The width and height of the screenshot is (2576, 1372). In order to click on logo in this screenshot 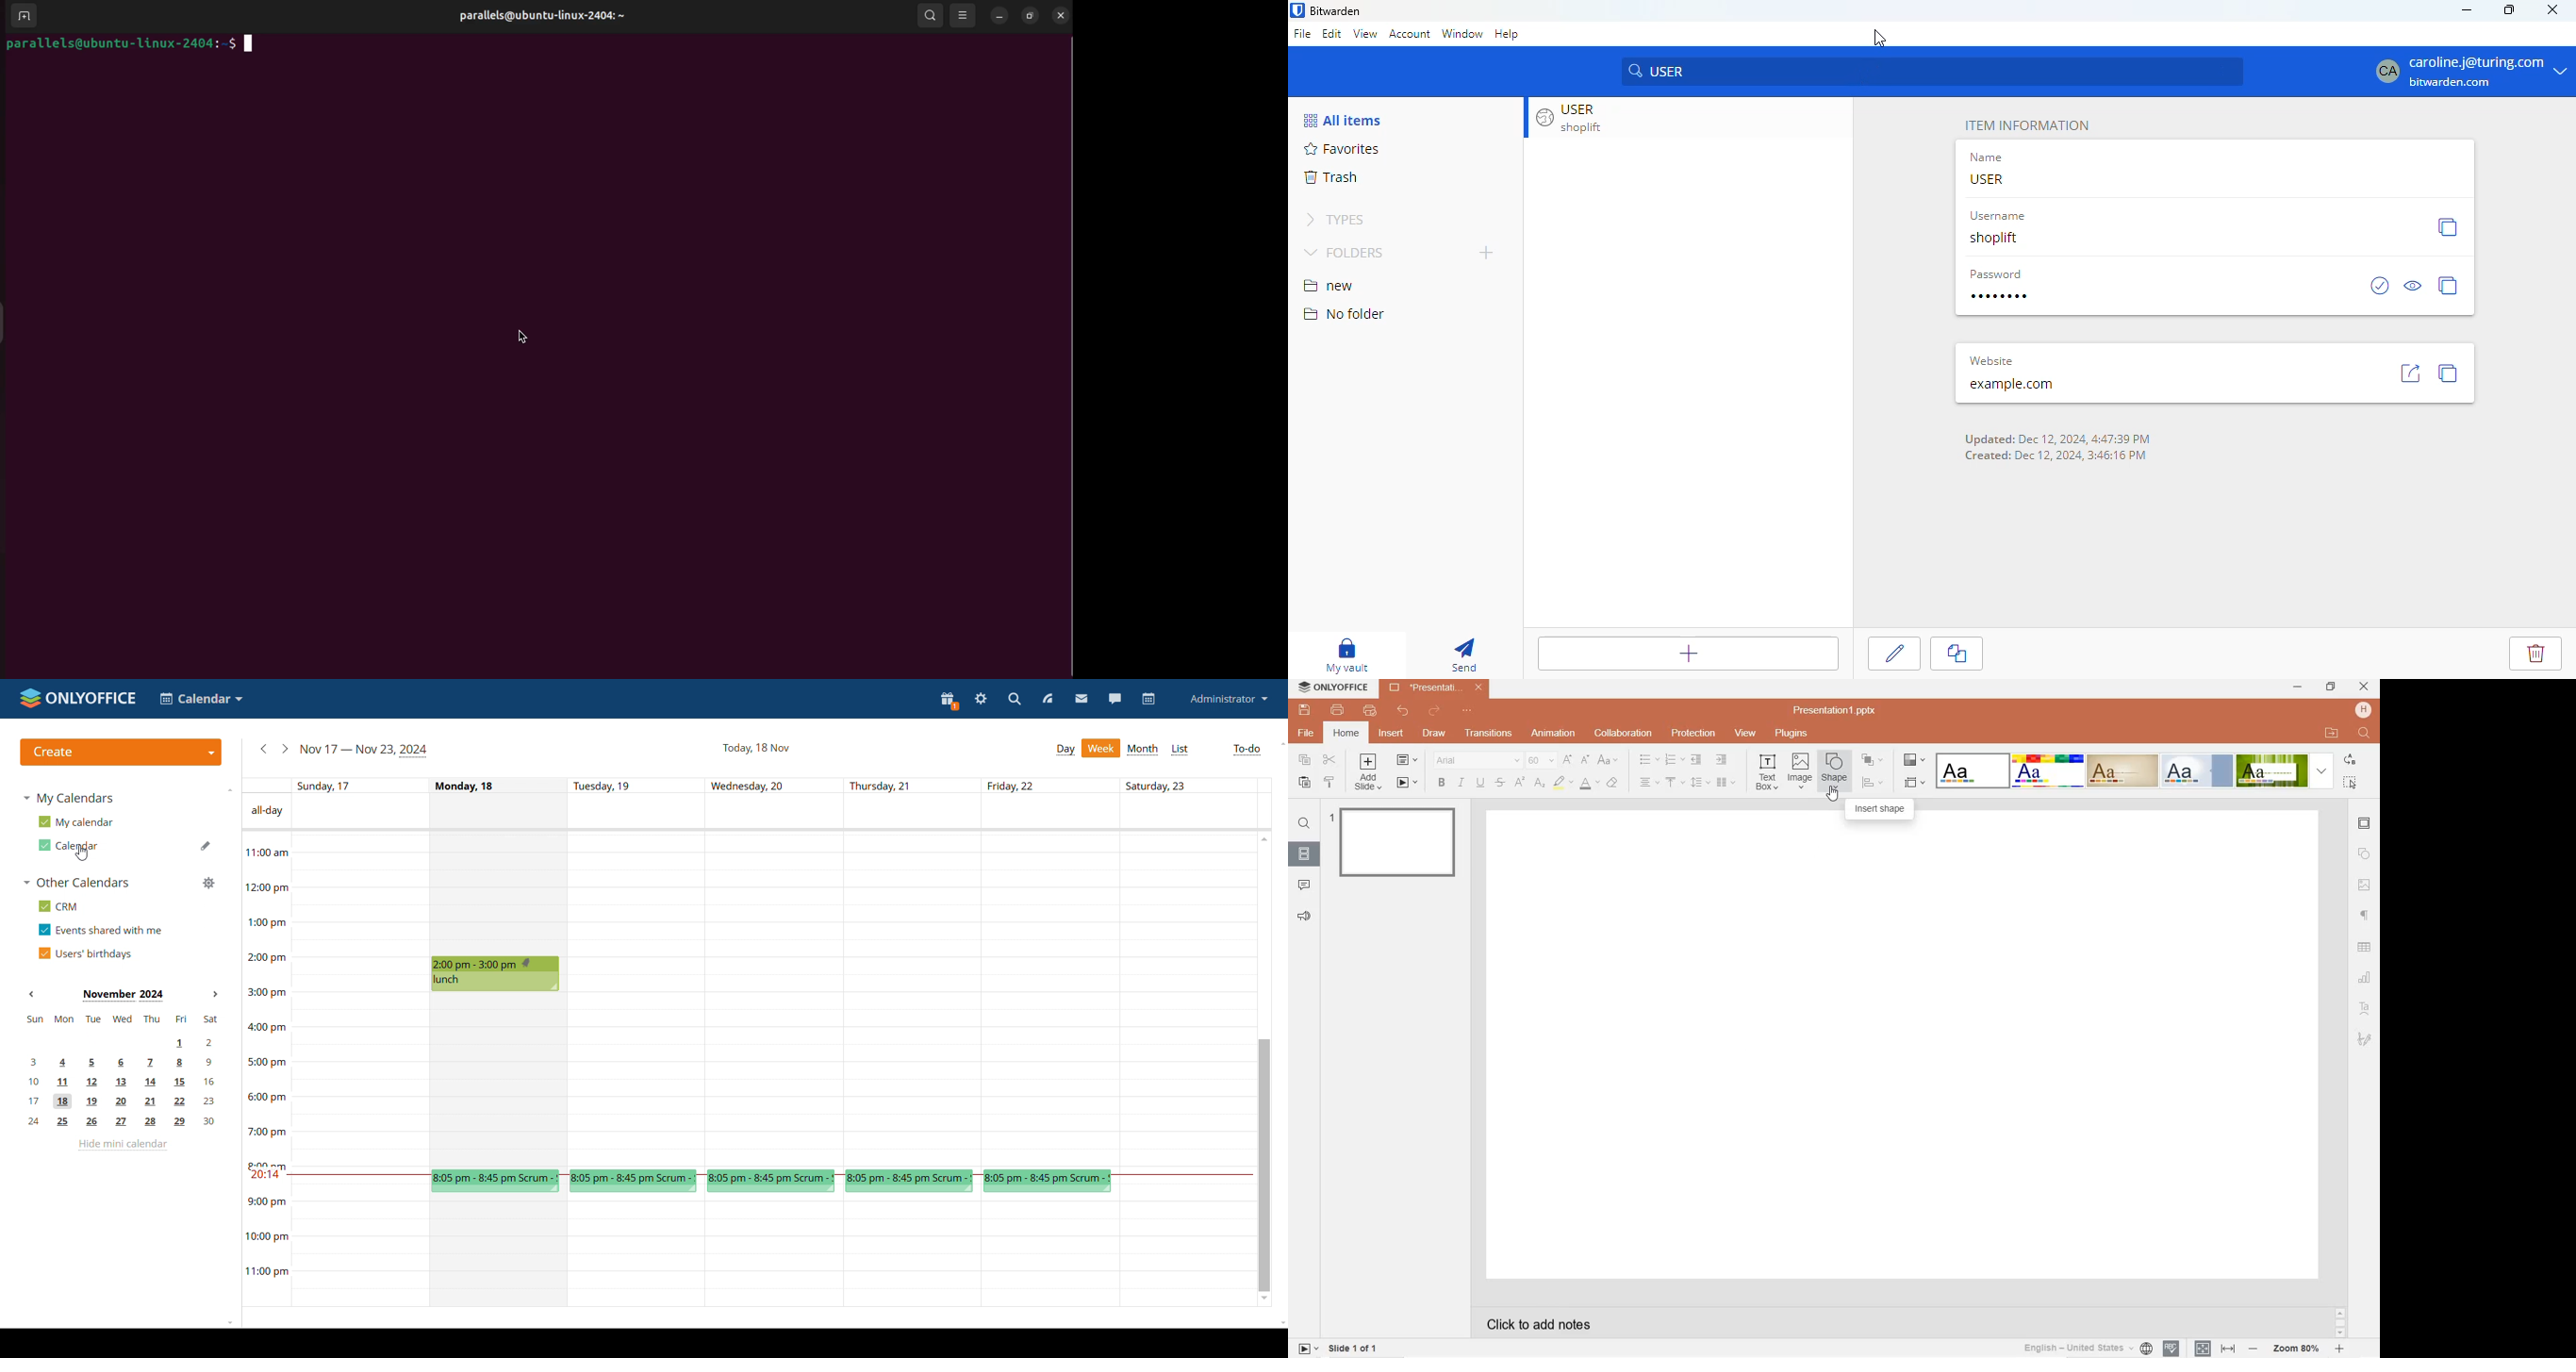, I will do `click(1297, 9)`.